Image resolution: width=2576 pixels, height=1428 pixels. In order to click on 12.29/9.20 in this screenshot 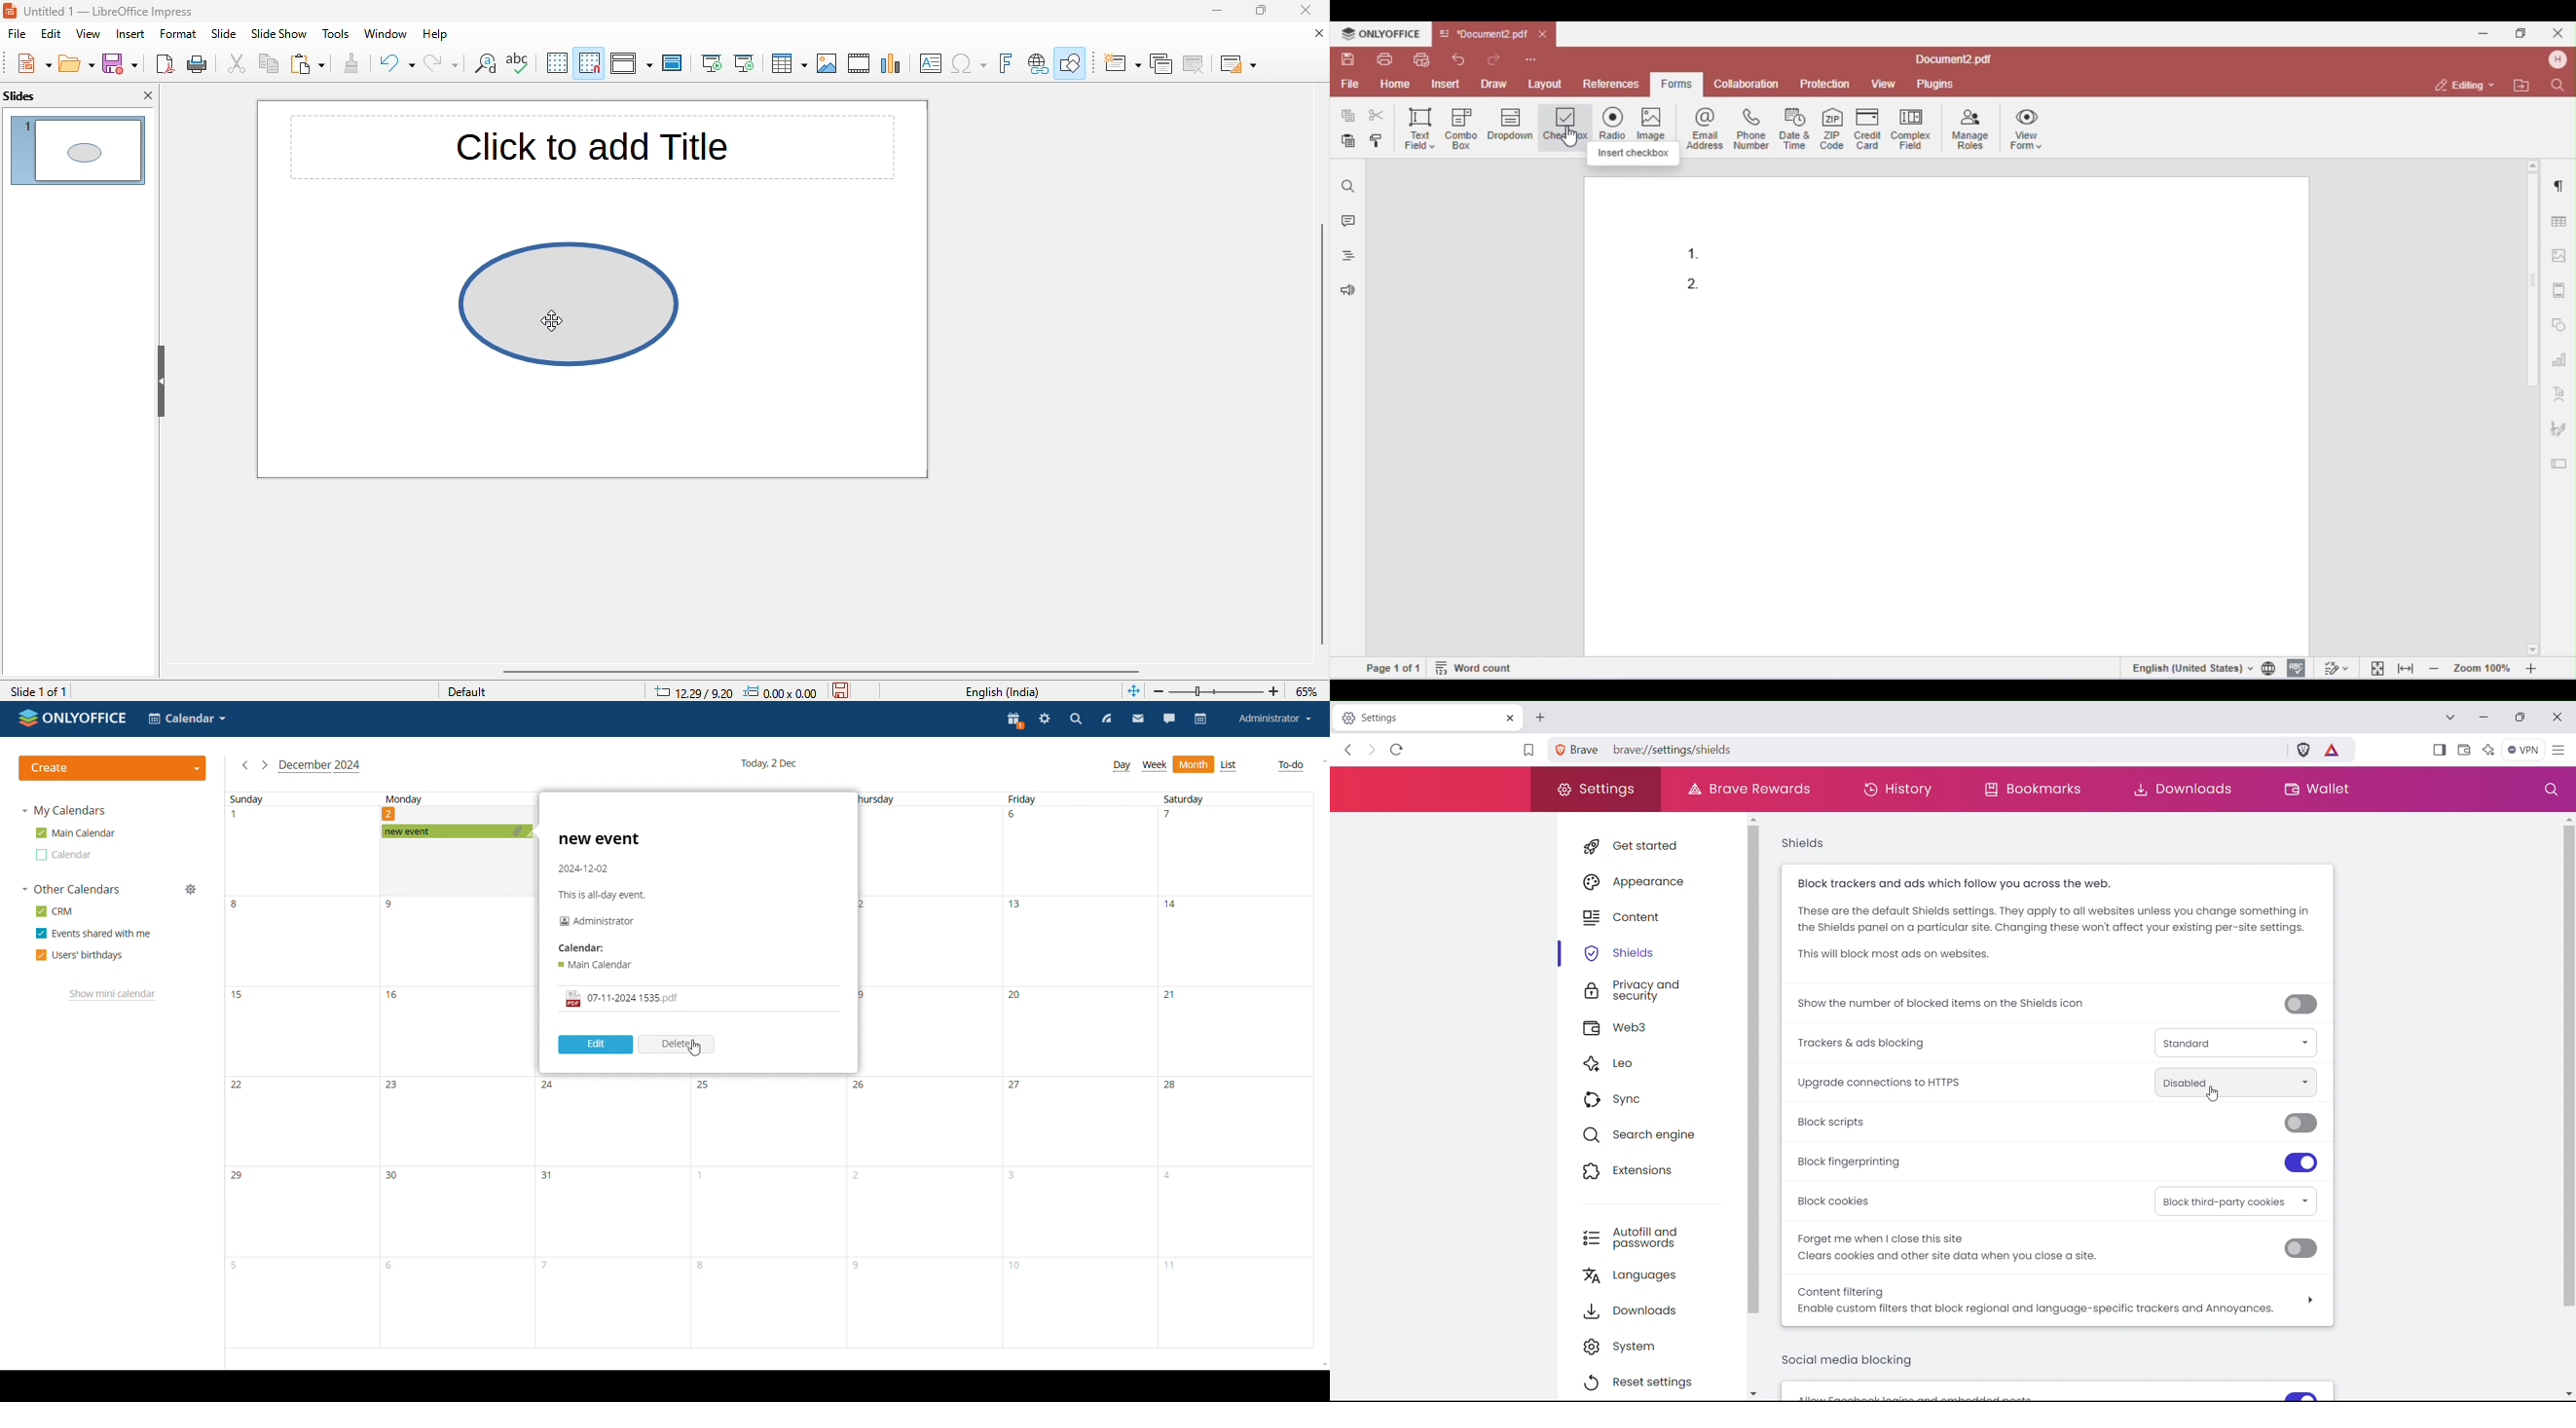, I will do `click(688, 690)`.